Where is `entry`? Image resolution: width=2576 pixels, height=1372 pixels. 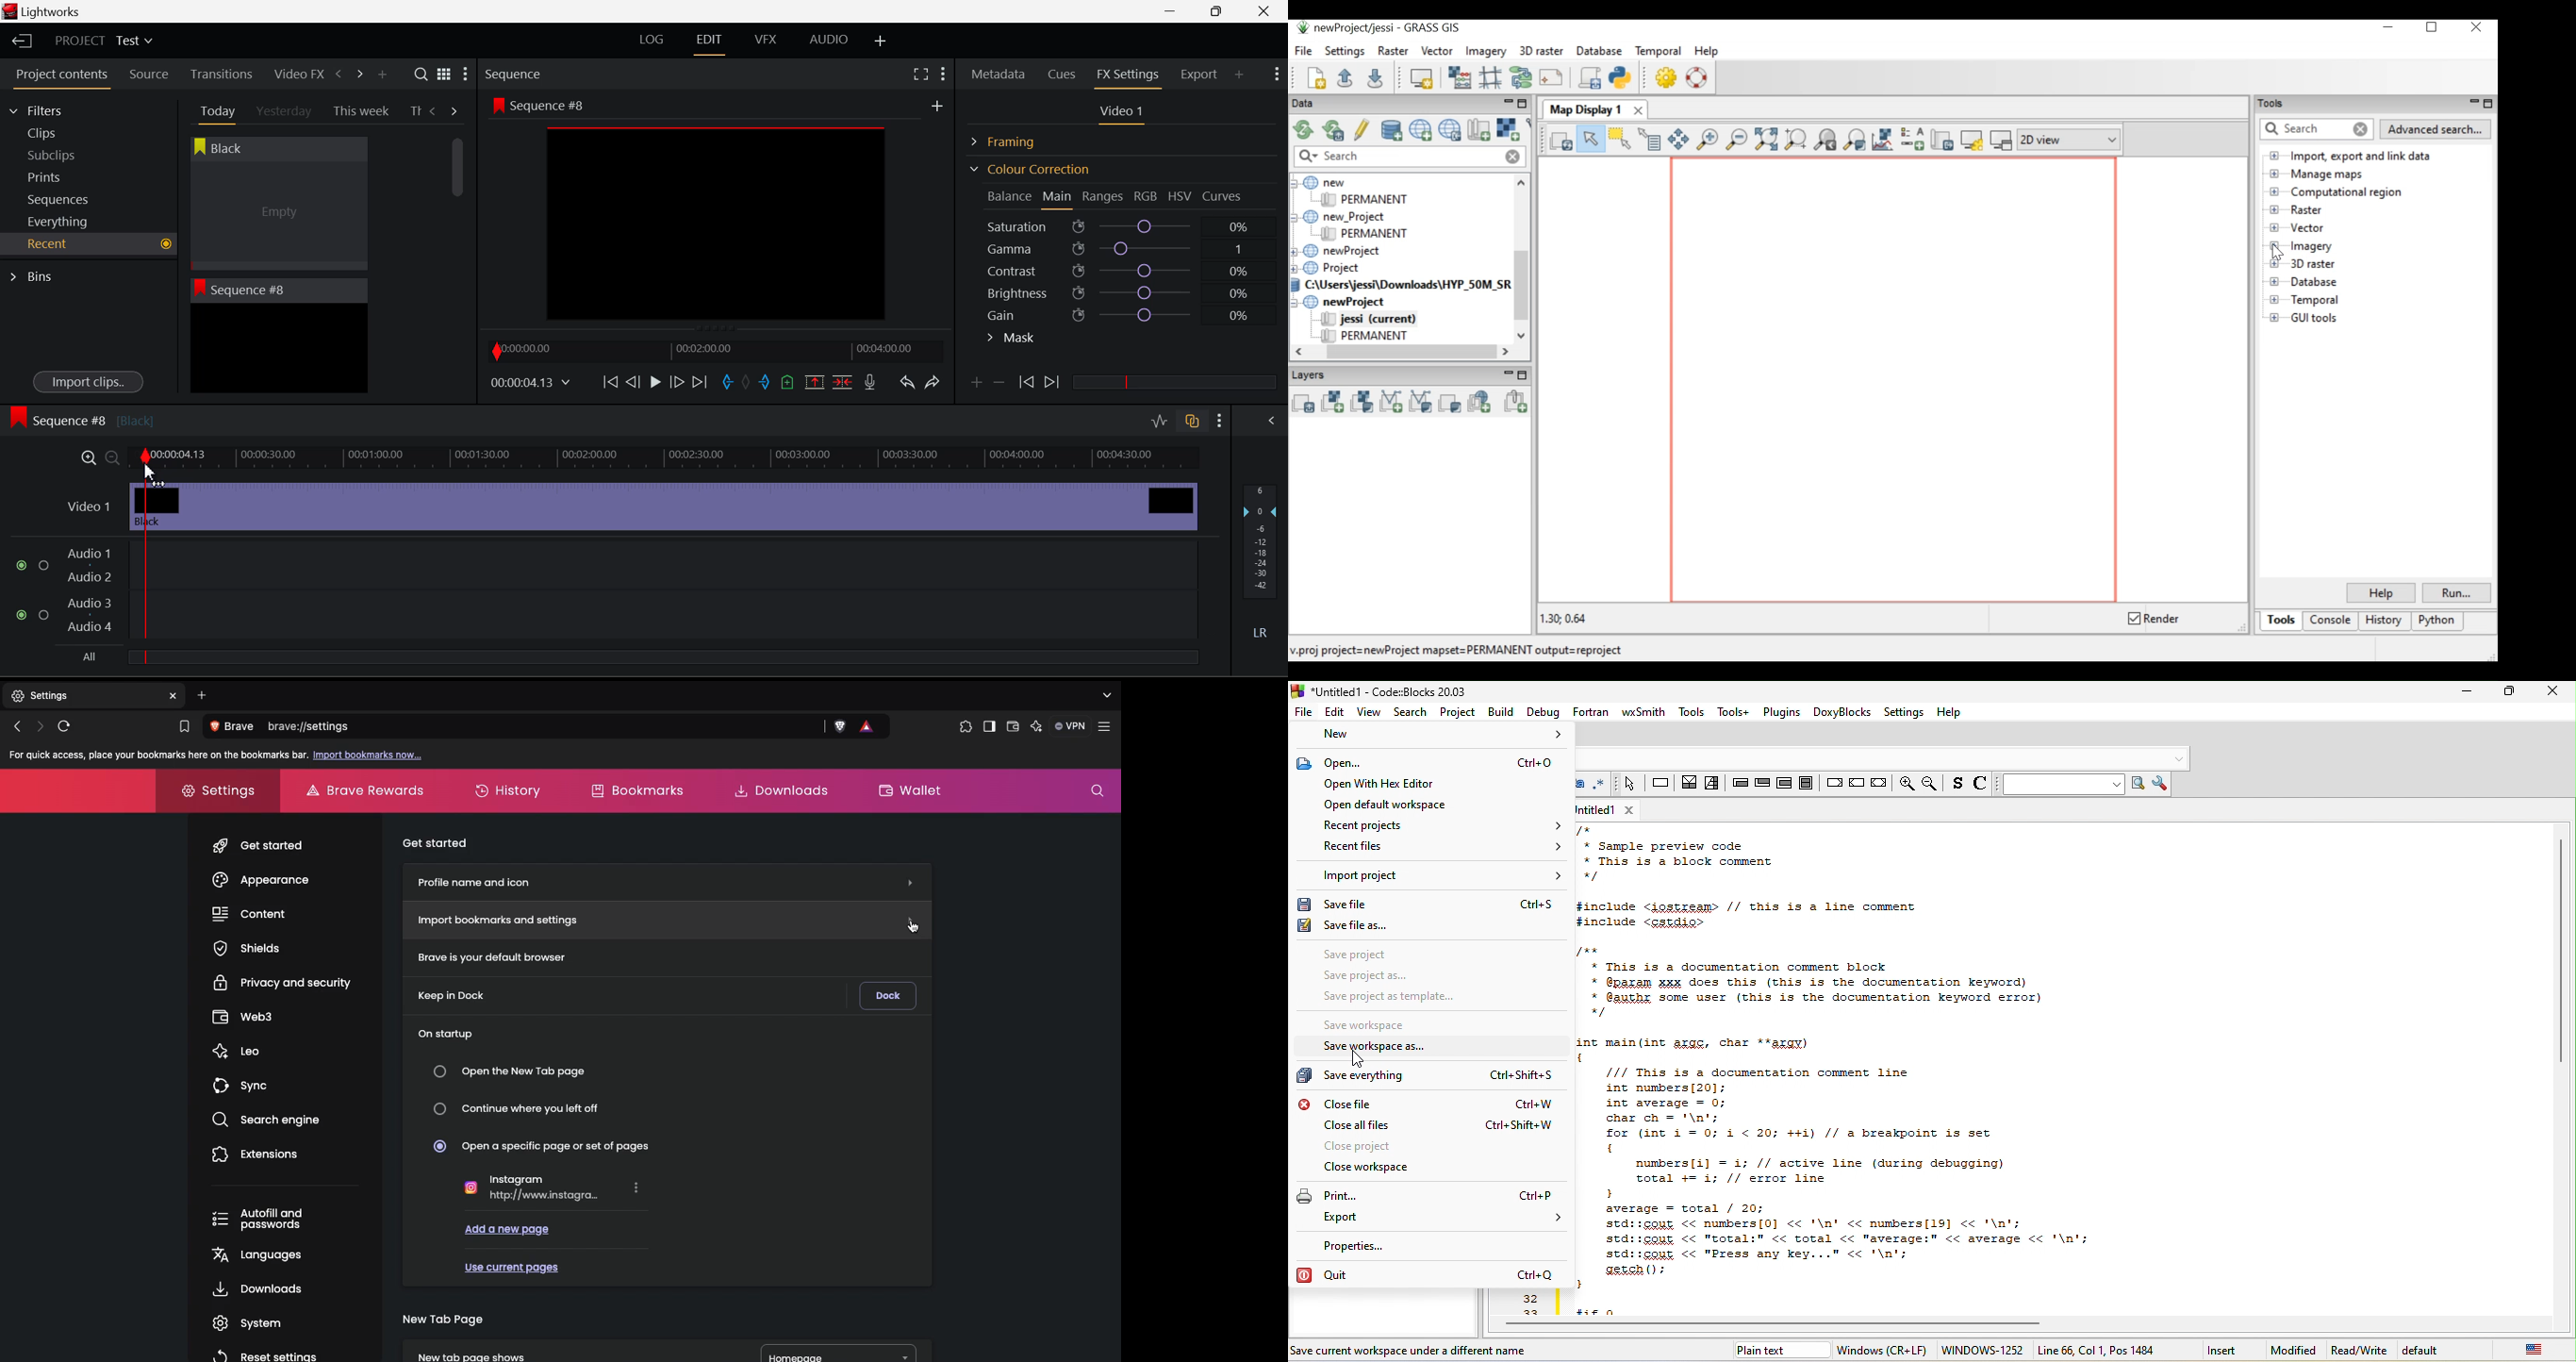
entry is located at coordinates (1741, 786).